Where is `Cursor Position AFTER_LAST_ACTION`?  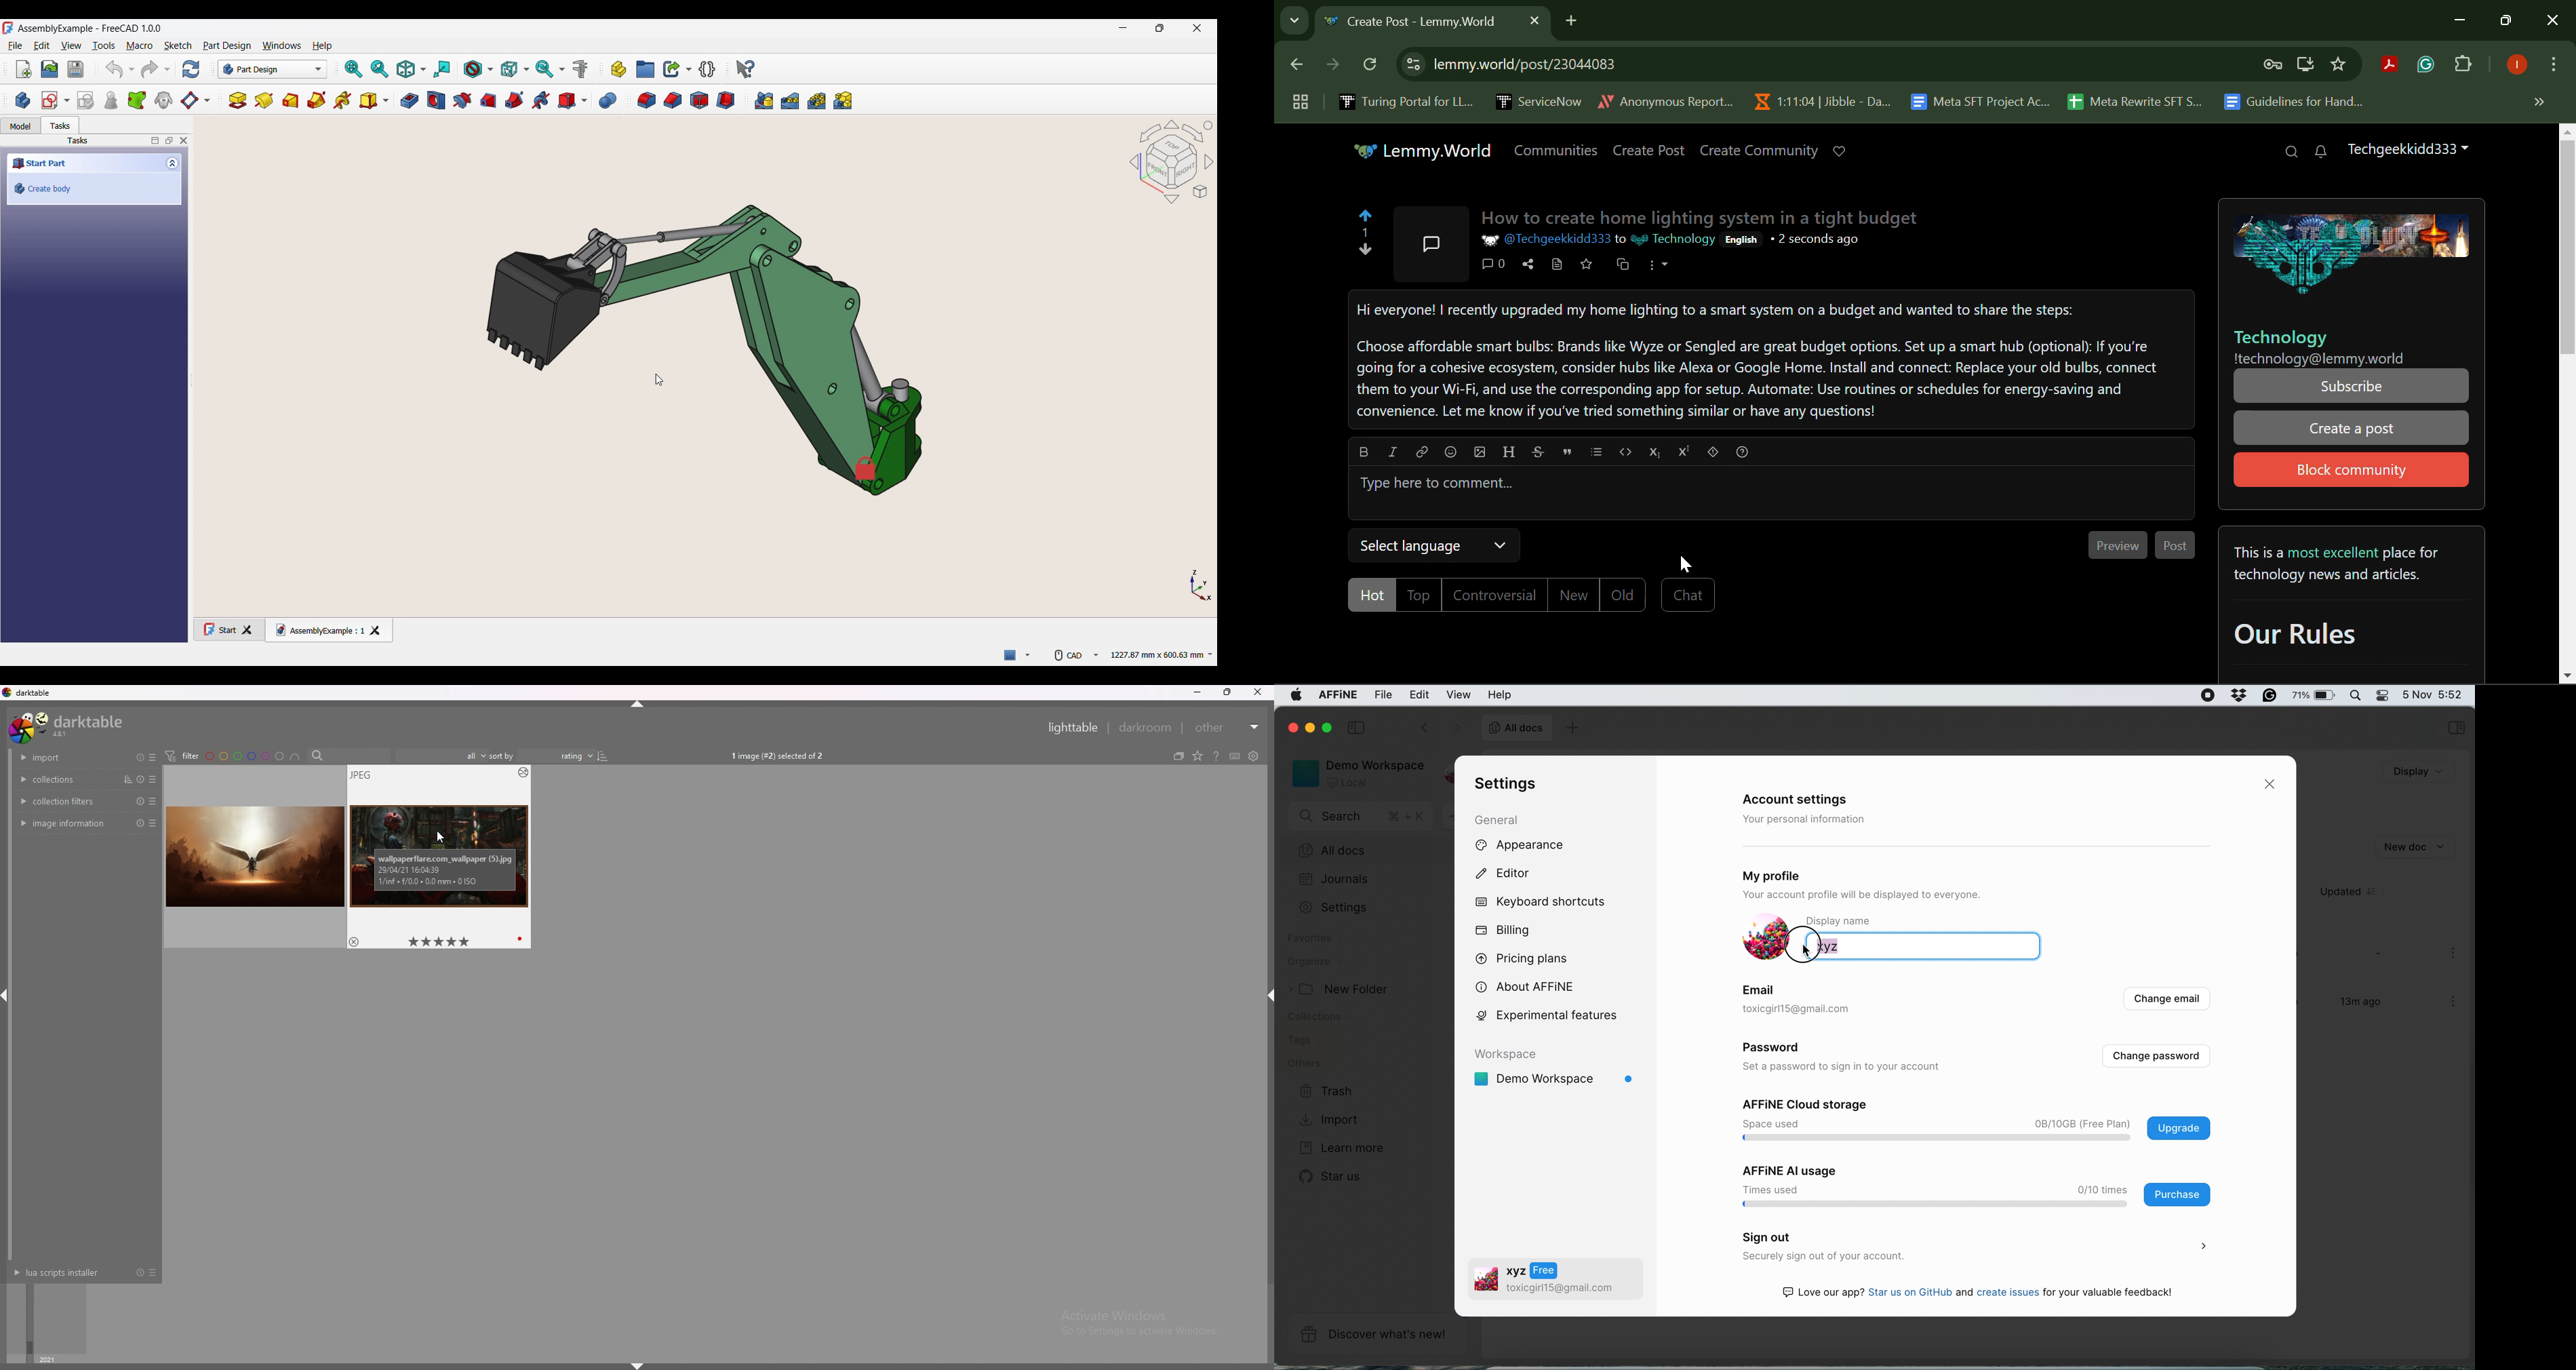
Cursor Position AFTER_LAST_ACTION is located at coordinates (1688, 563).